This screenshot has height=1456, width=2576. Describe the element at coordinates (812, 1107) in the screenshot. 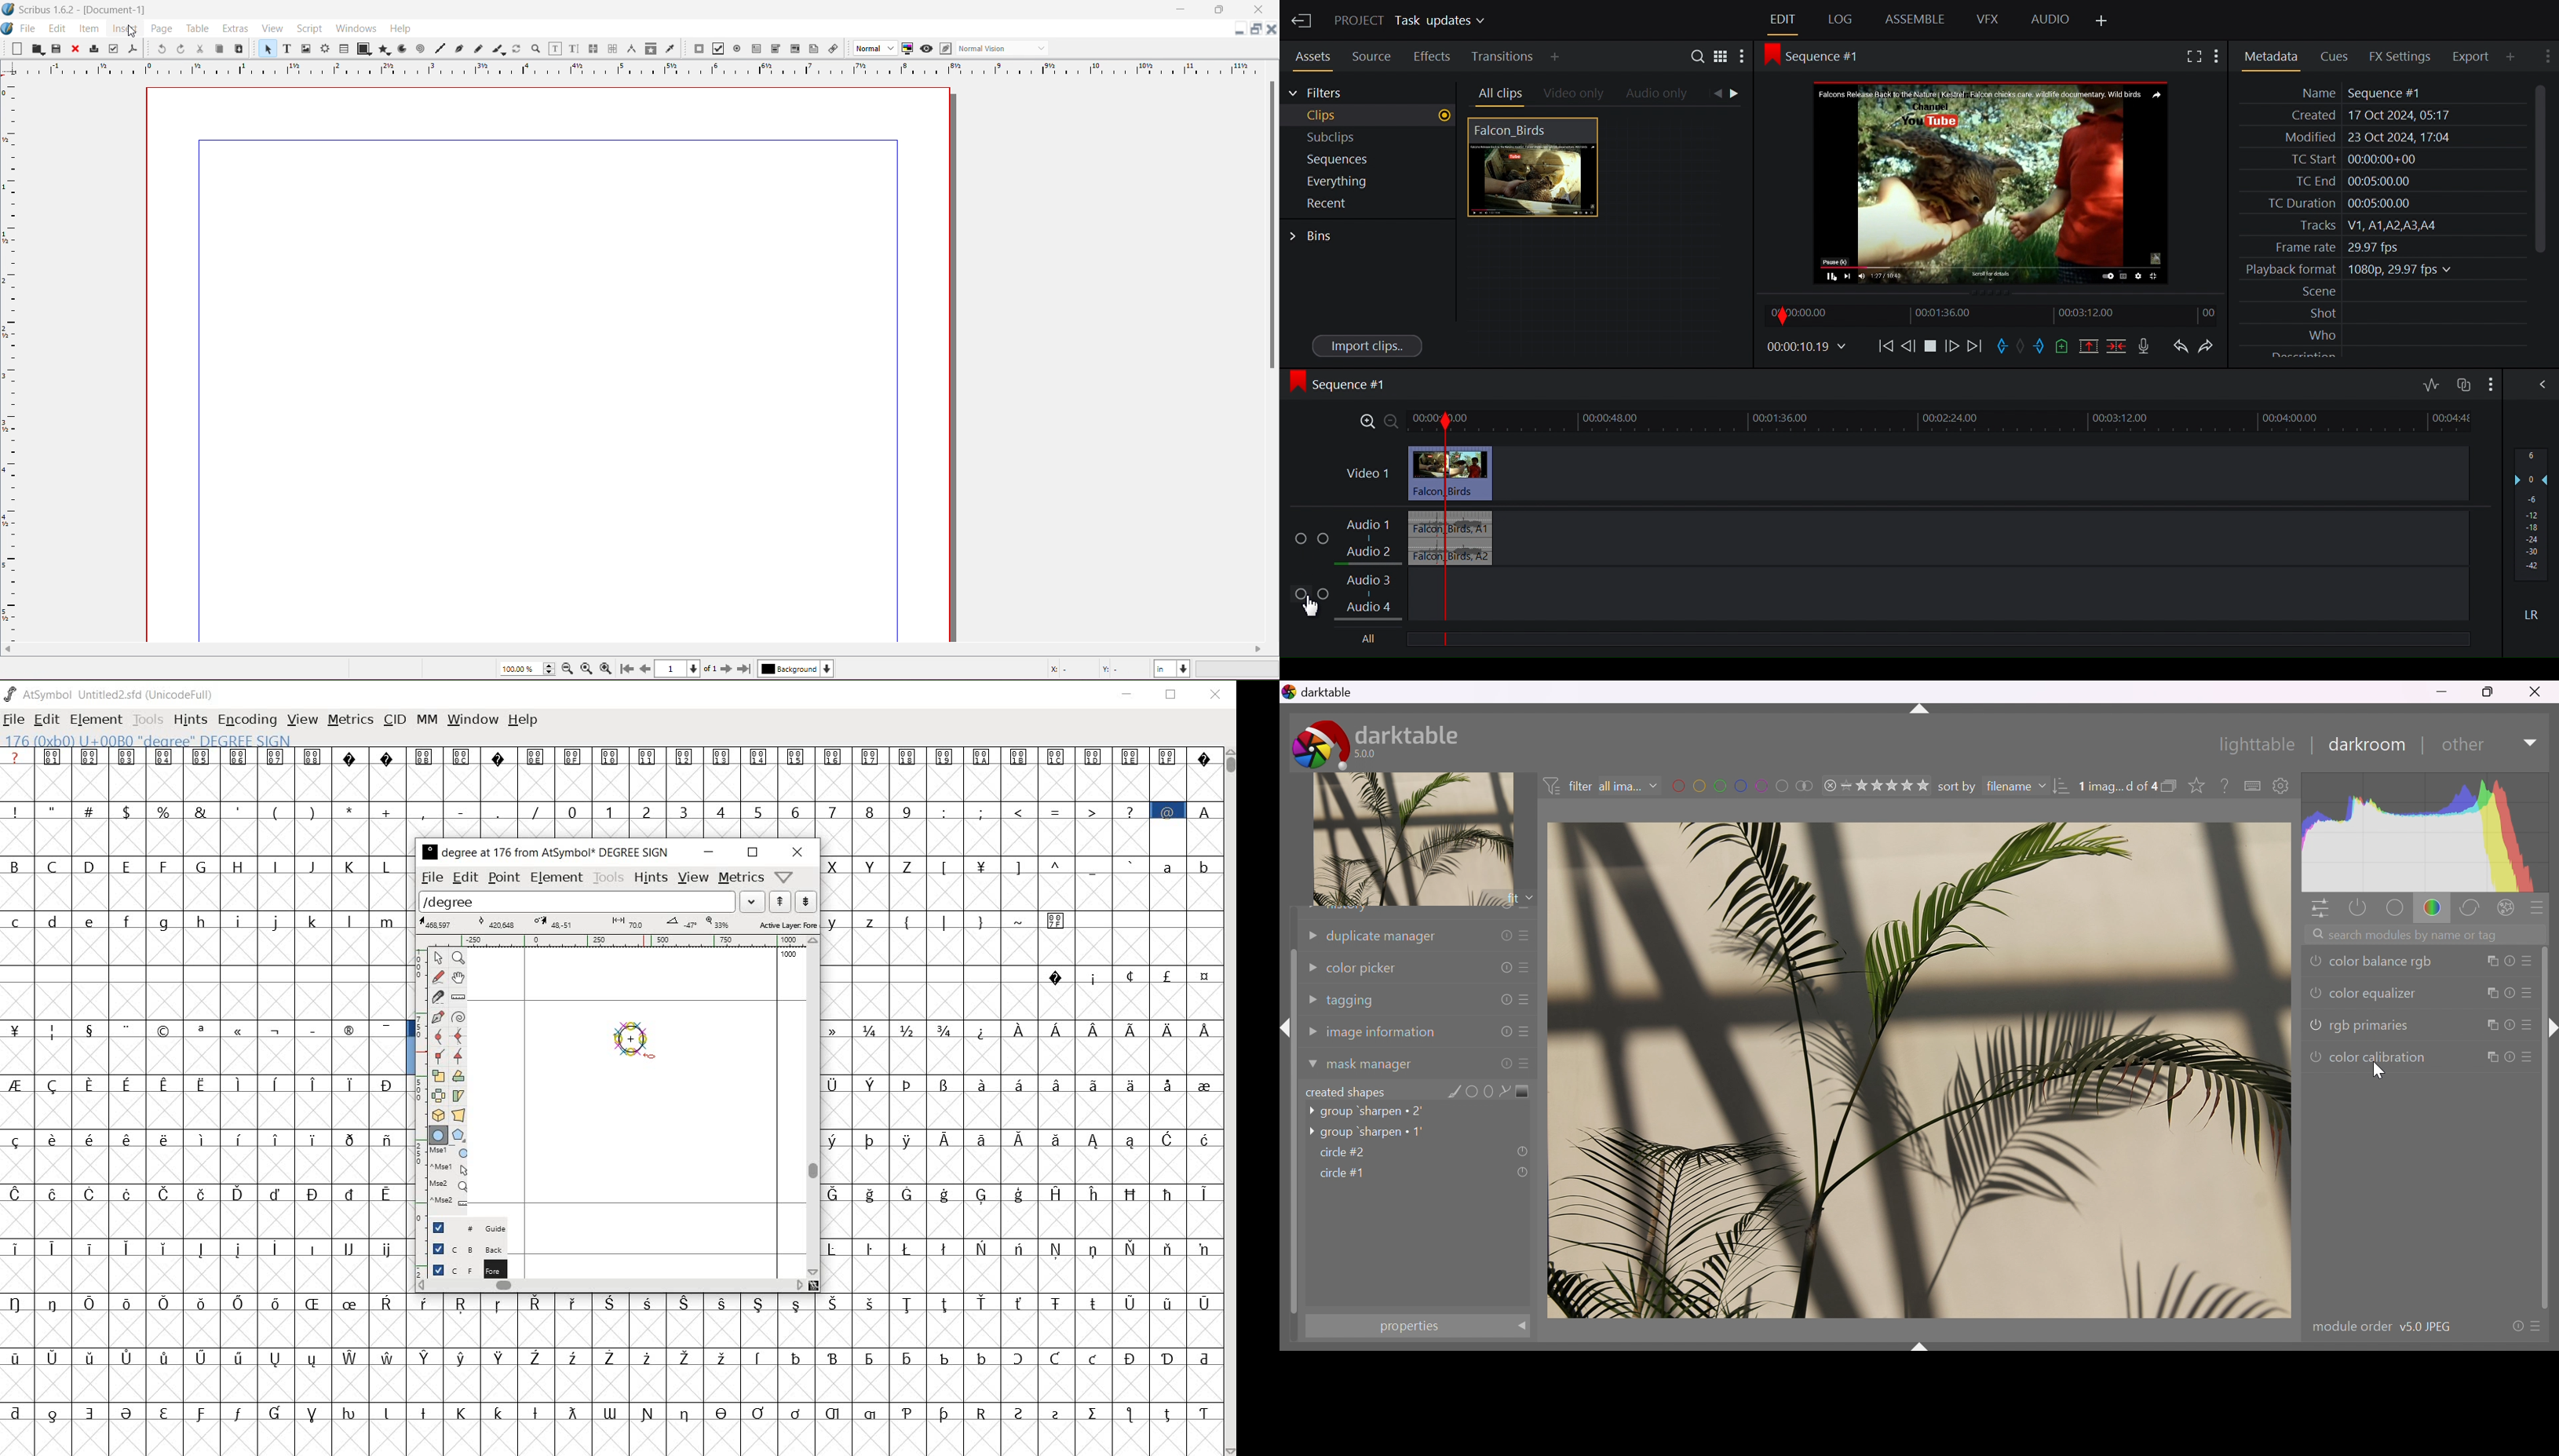

I see `scrollbar` at that location.